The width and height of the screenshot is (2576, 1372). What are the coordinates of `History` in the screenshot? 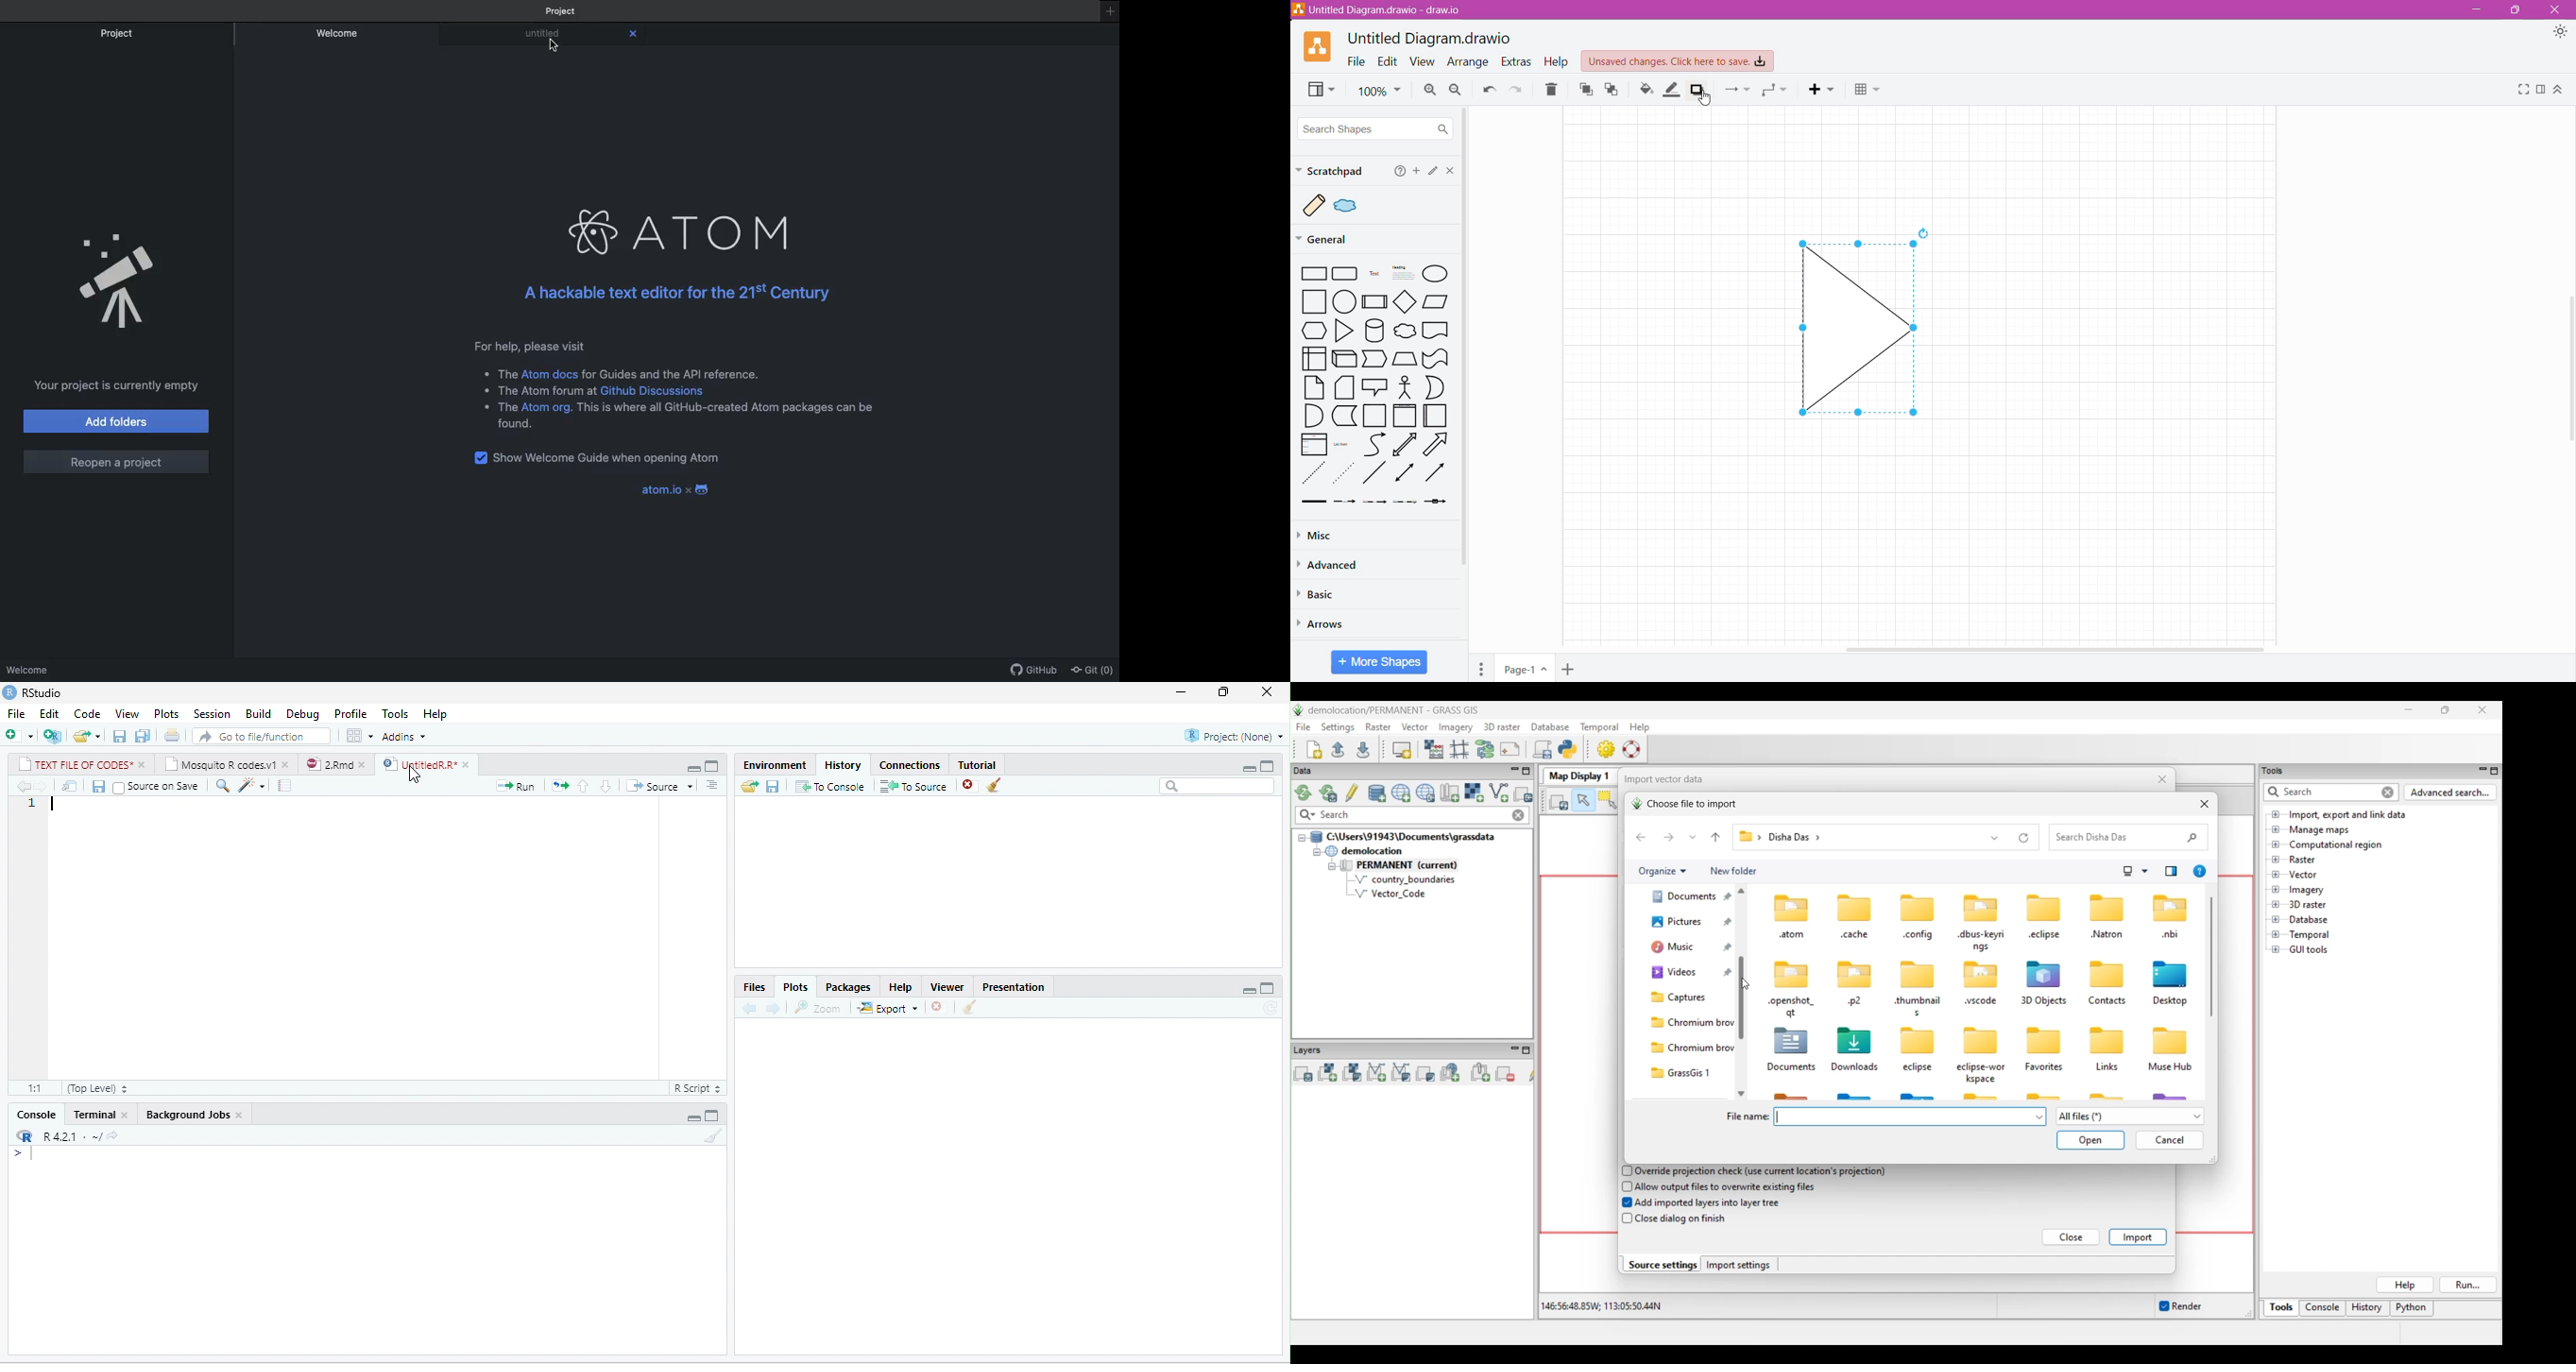 It's located at (843, 765).